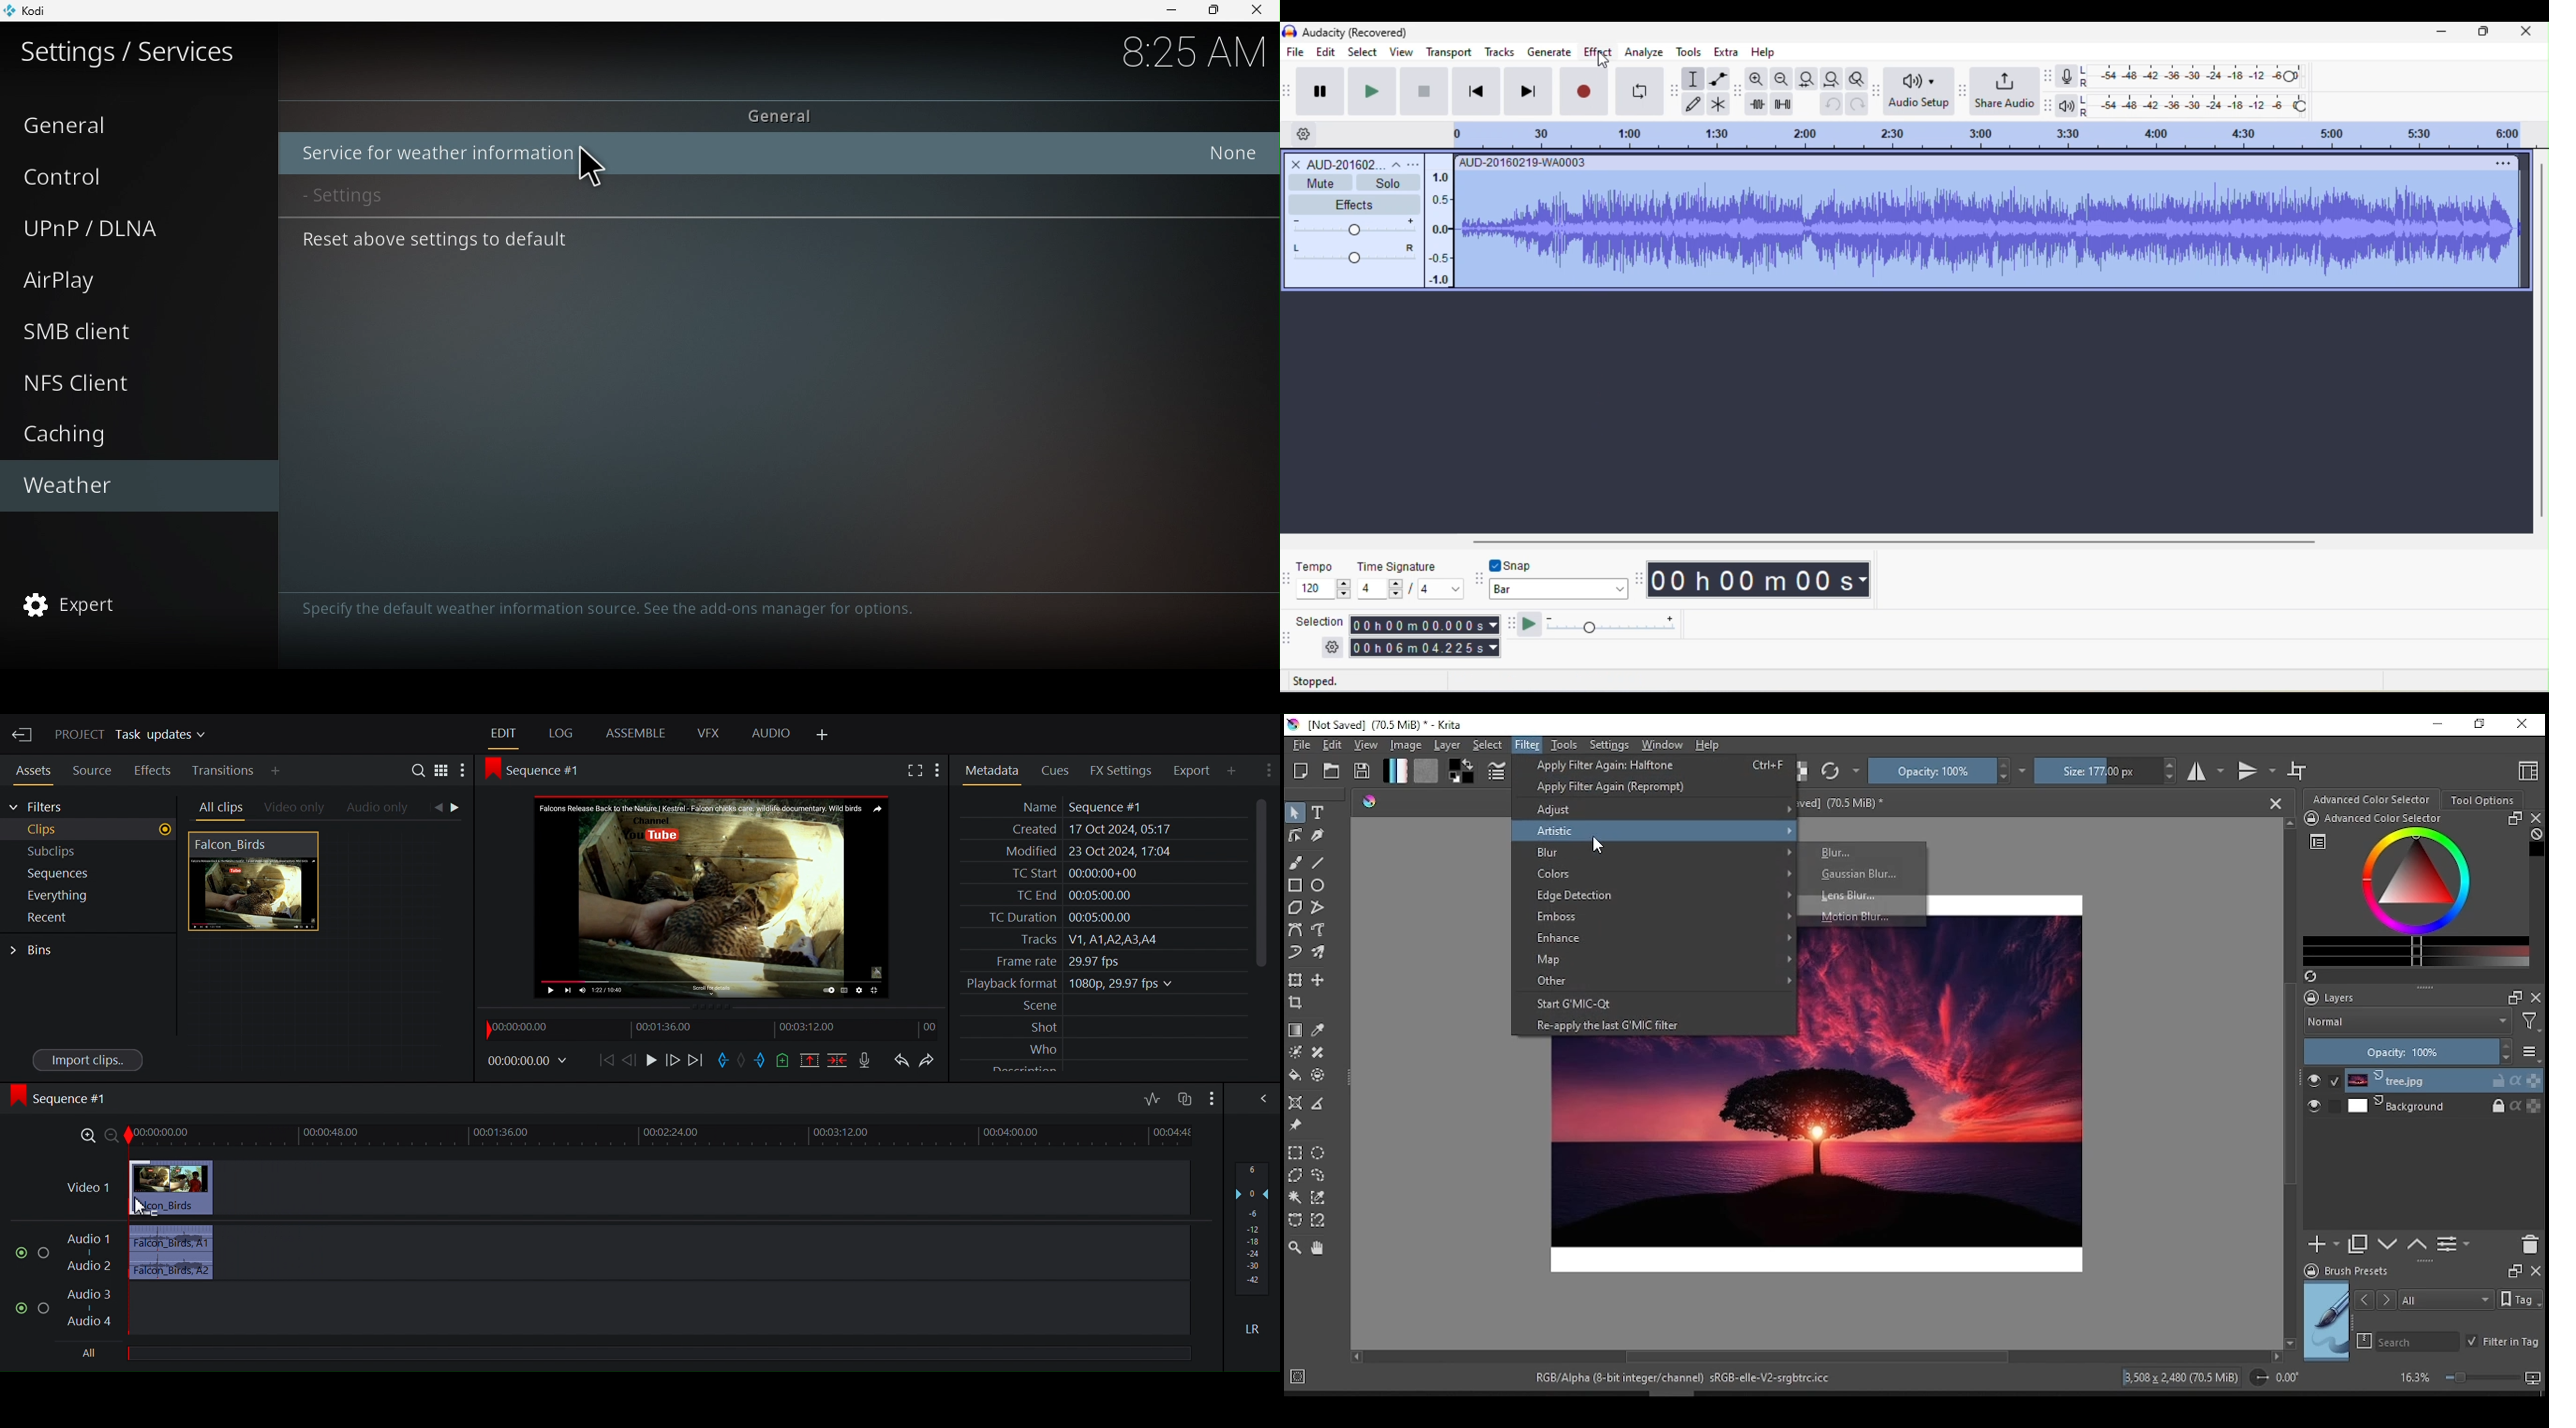 The image size is (2576, 1428). Describe the element at coordinates (2424, 1021) in the screenshot. I see `blend mode` at that location.